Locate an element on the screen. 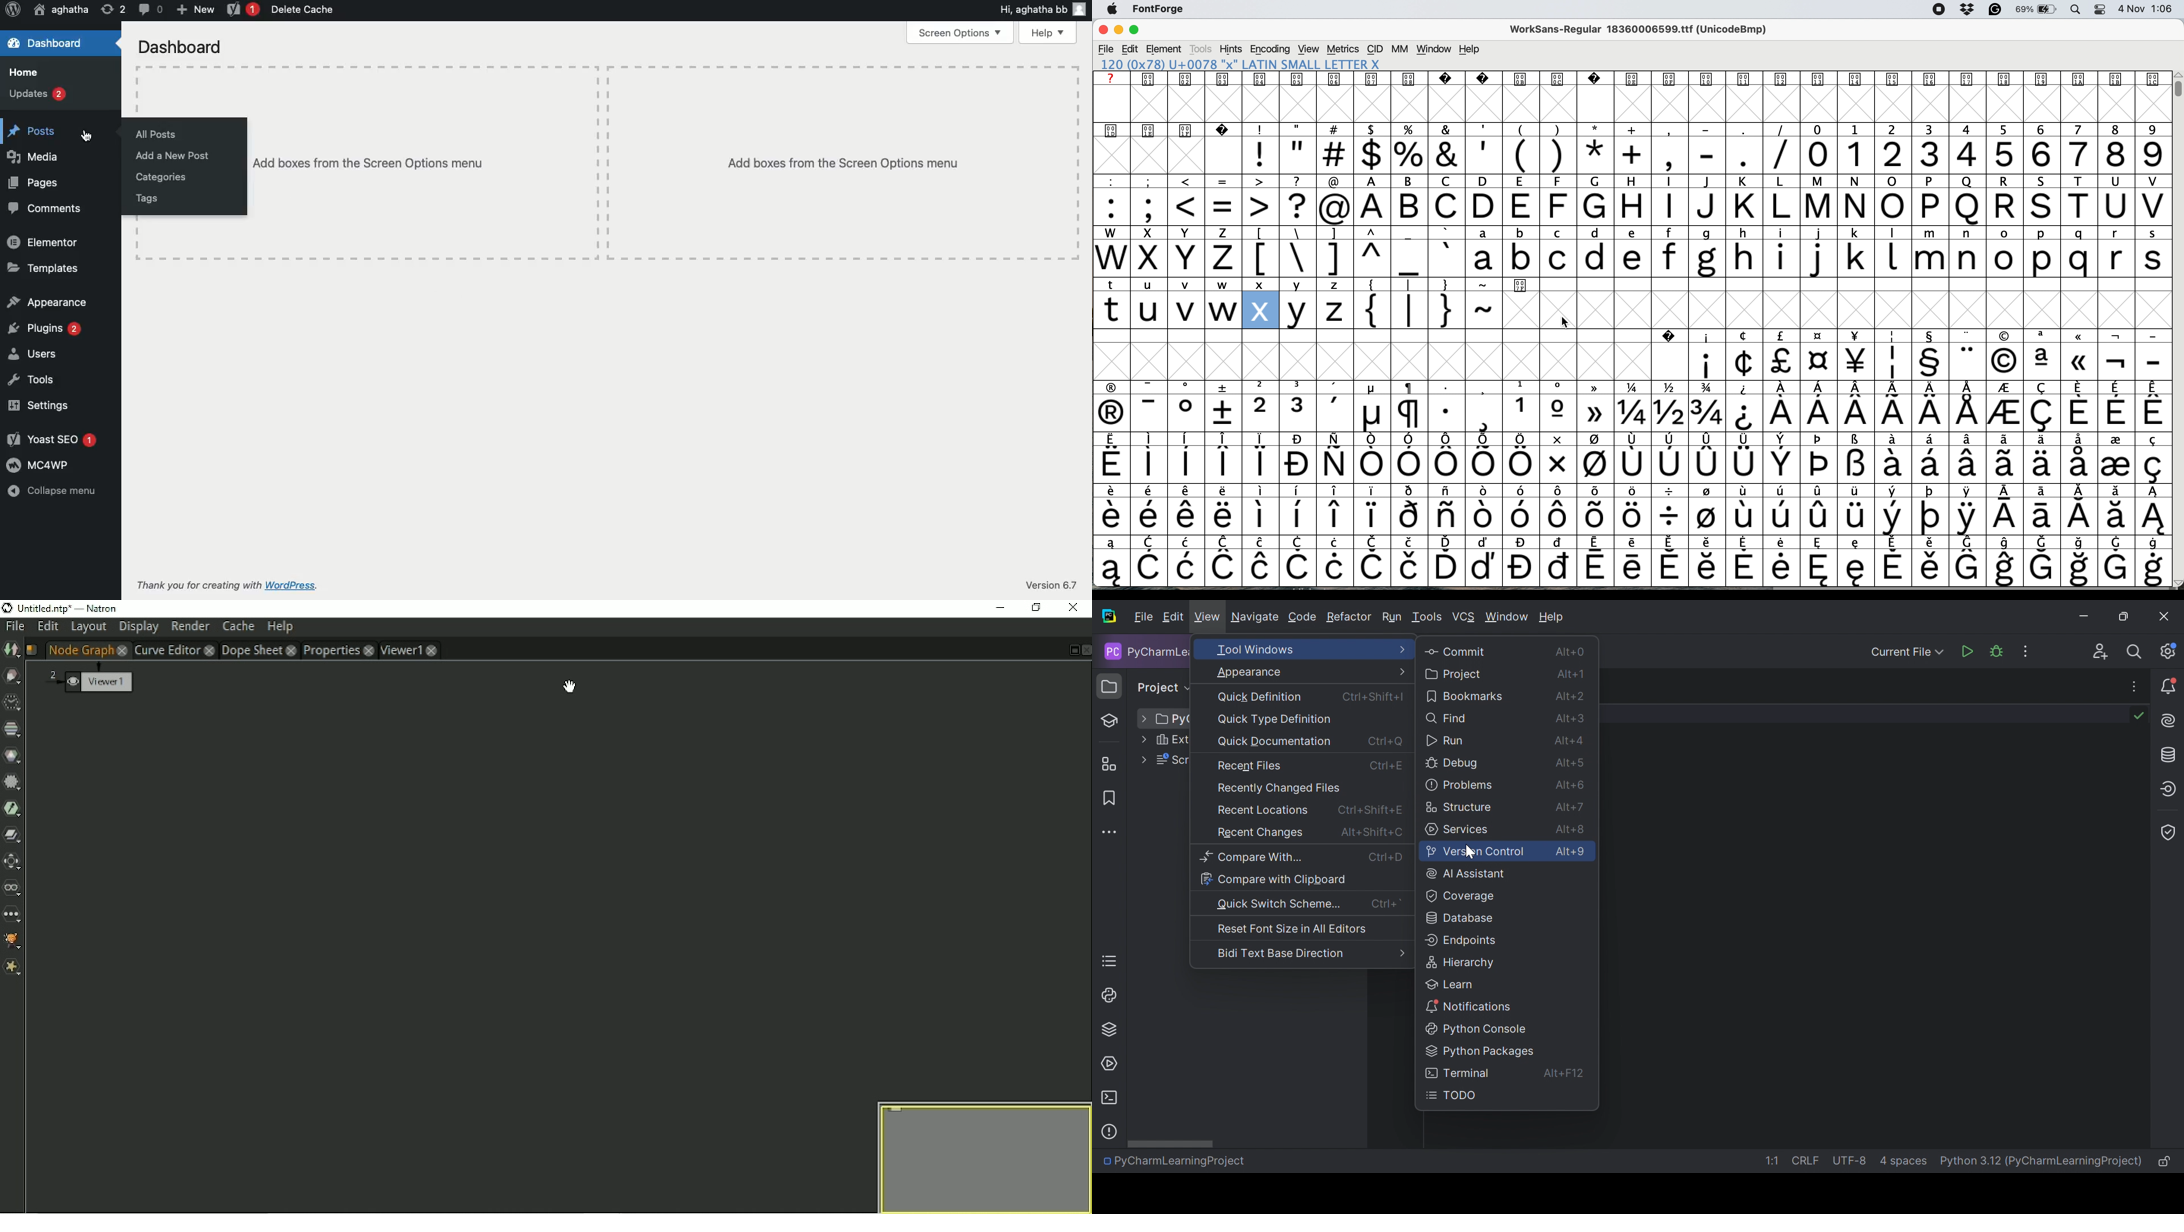 This screenshot has width=2184, height=1232. Ctrl+Q is located at coordinates (1385, 740).